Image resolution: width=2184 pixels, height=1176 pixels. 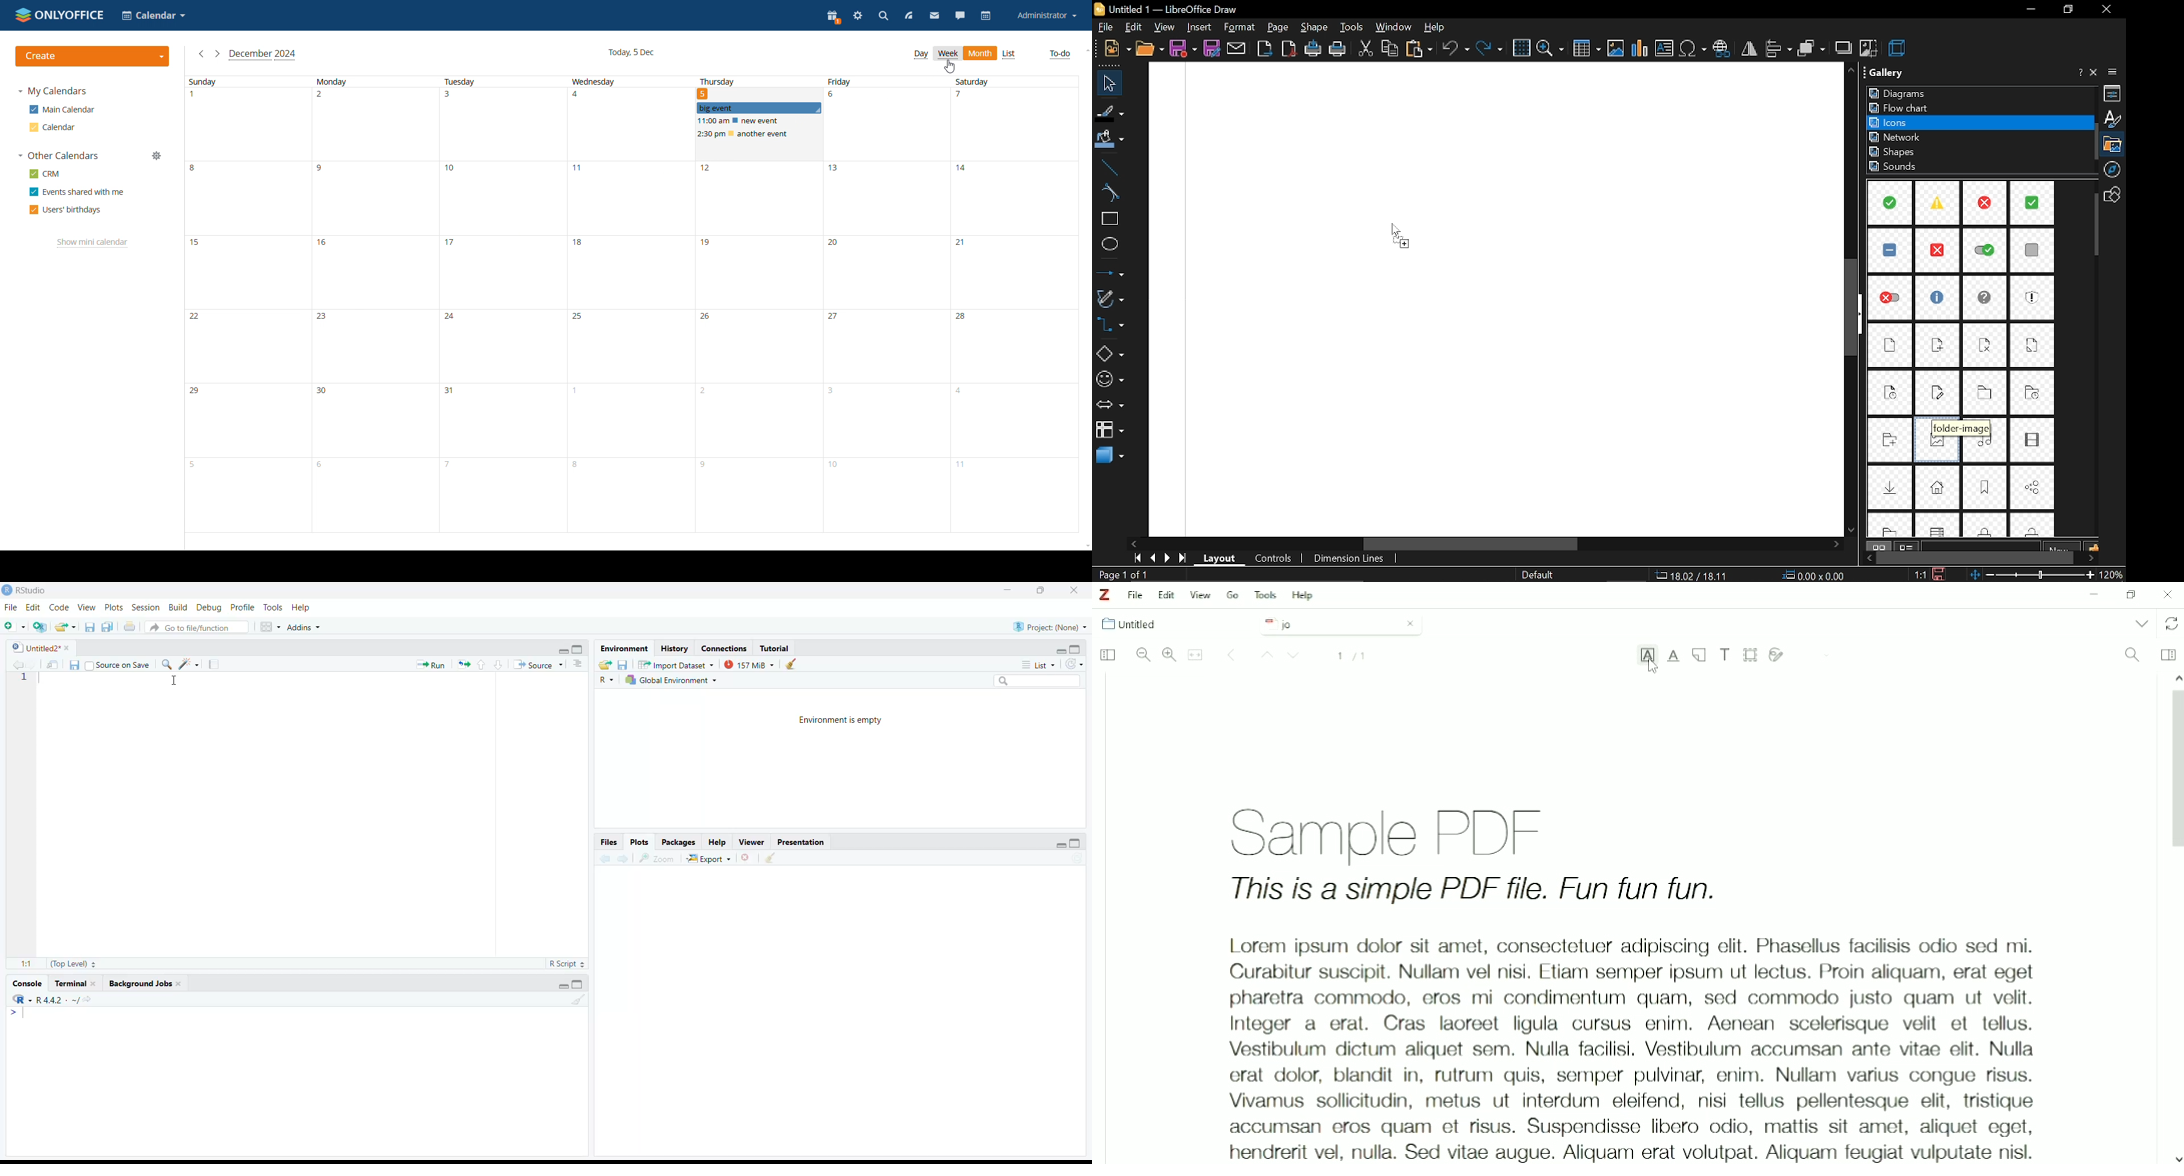 What do you see at coordinates (23, 679) in the screenshot?
I see `line number` at bounding box center [23, 679].